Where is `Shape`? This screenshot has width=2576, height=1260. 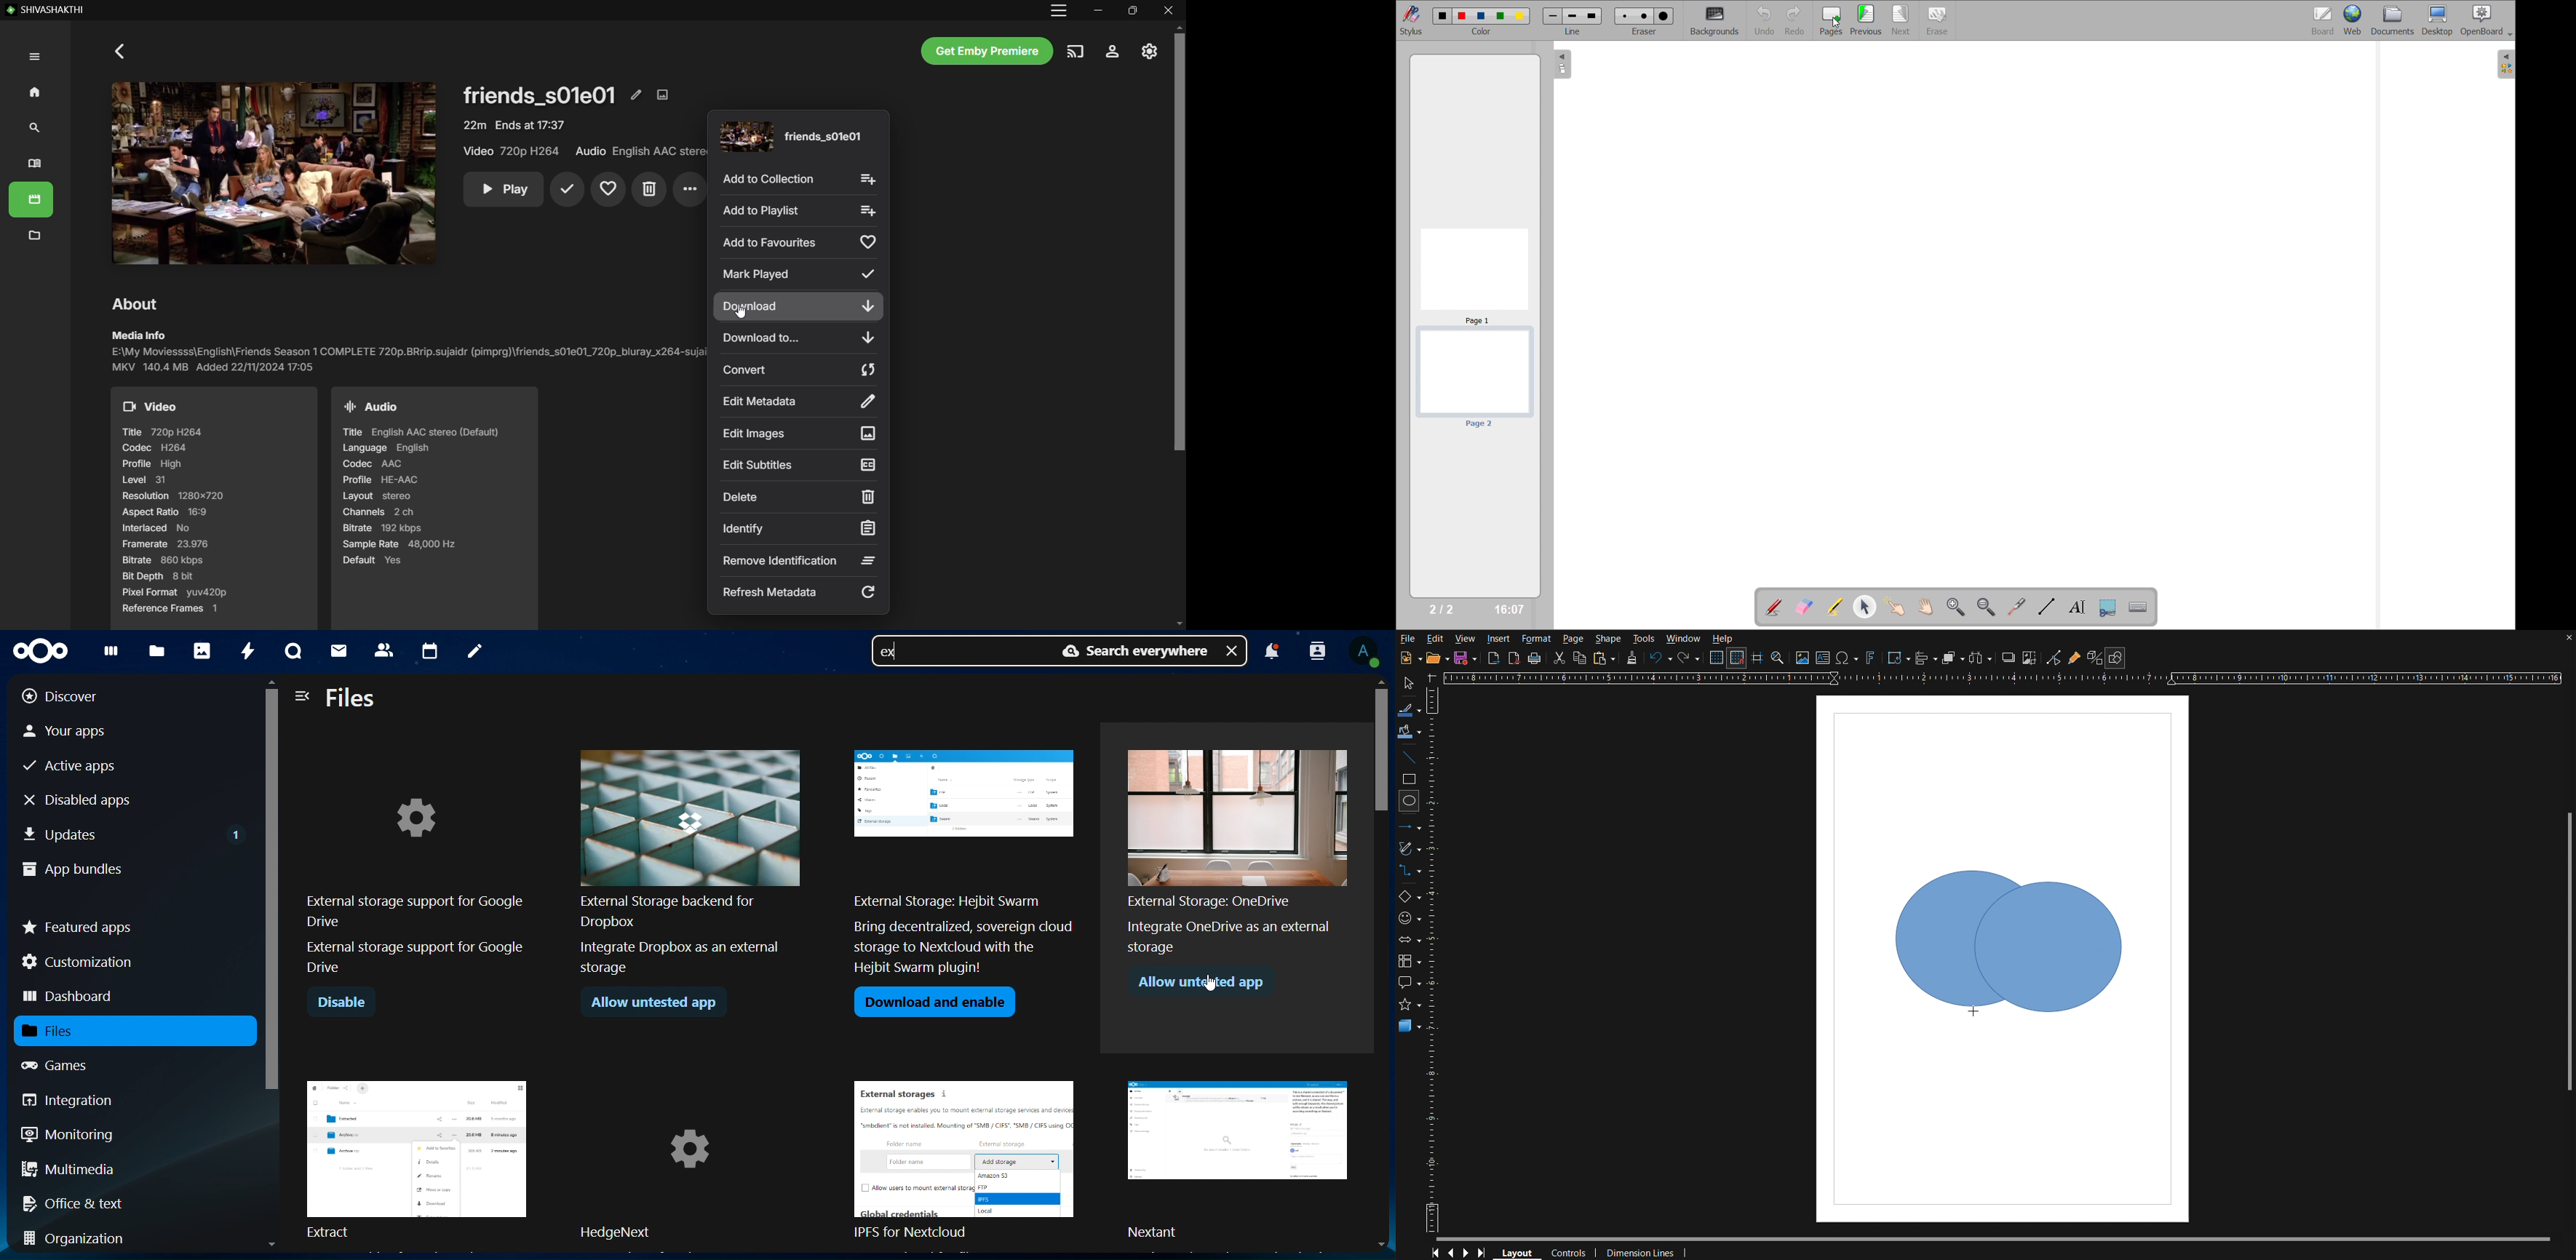 Shape is located at coordinates (1608, 639).